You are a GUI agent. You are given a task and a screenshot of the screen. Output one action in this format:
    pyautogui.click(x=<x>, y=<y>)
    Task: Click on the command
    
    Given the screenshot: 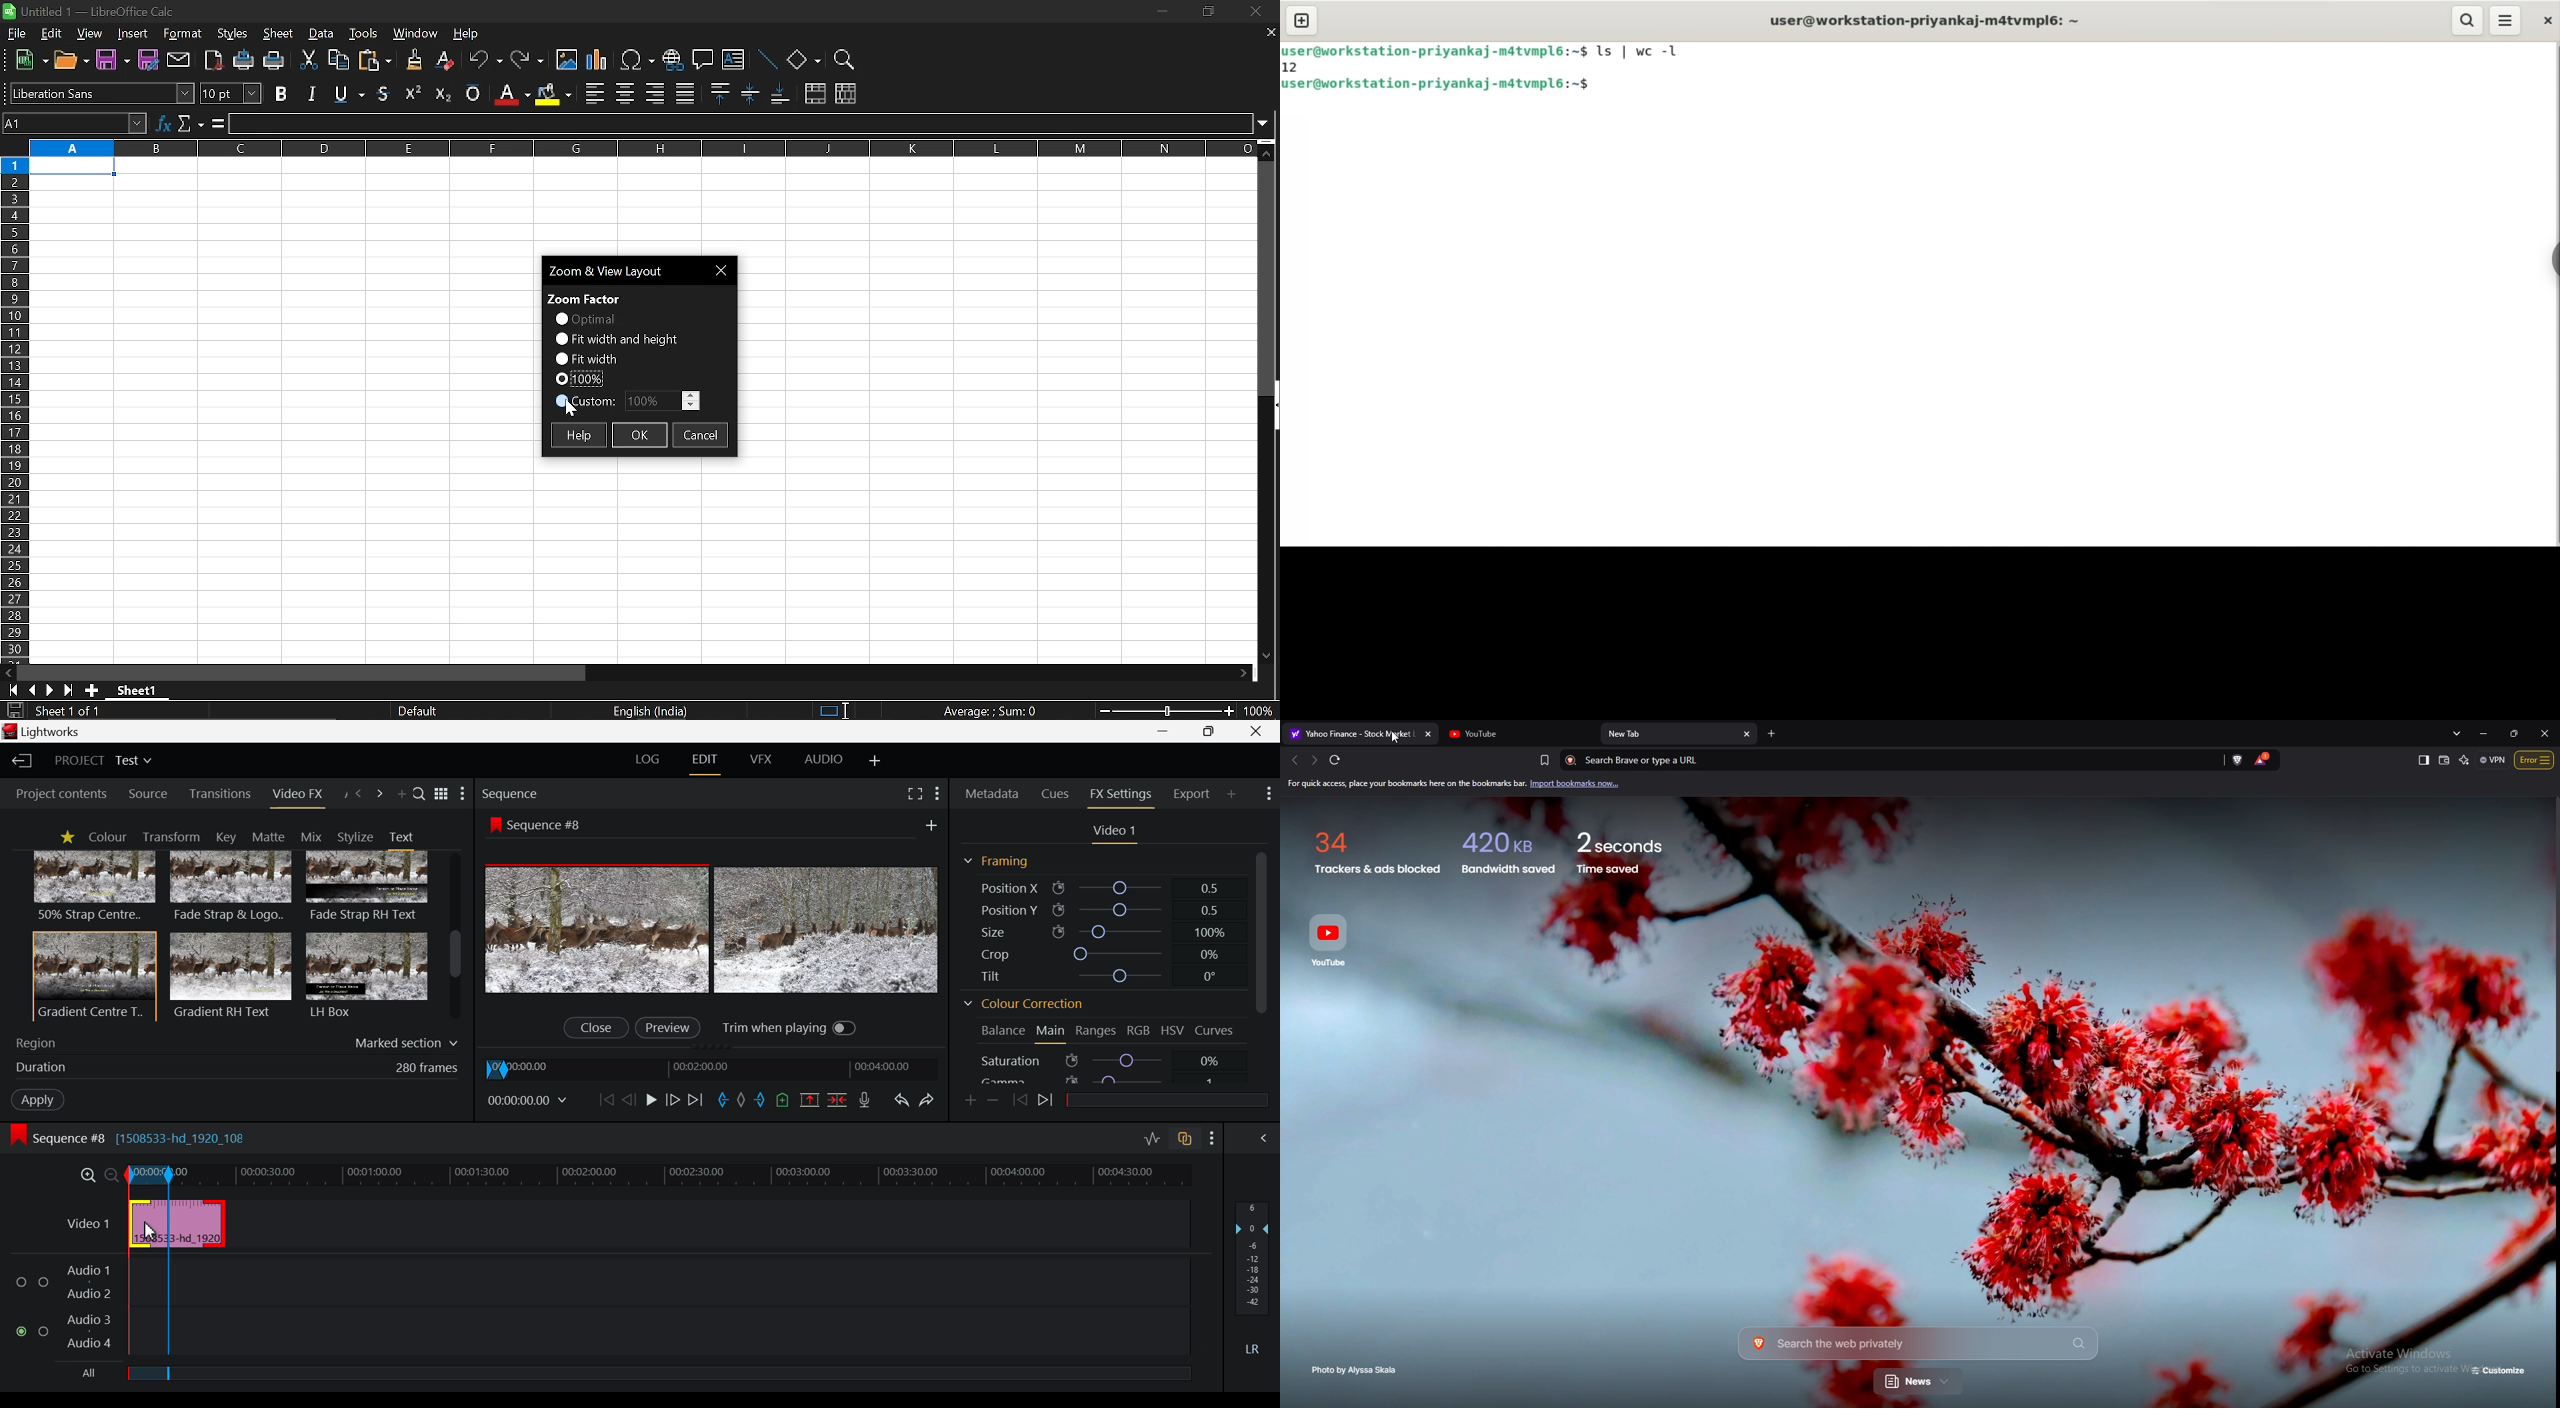 What is the action you would take?
    pyautogui.click(x=1646, y=52)
    